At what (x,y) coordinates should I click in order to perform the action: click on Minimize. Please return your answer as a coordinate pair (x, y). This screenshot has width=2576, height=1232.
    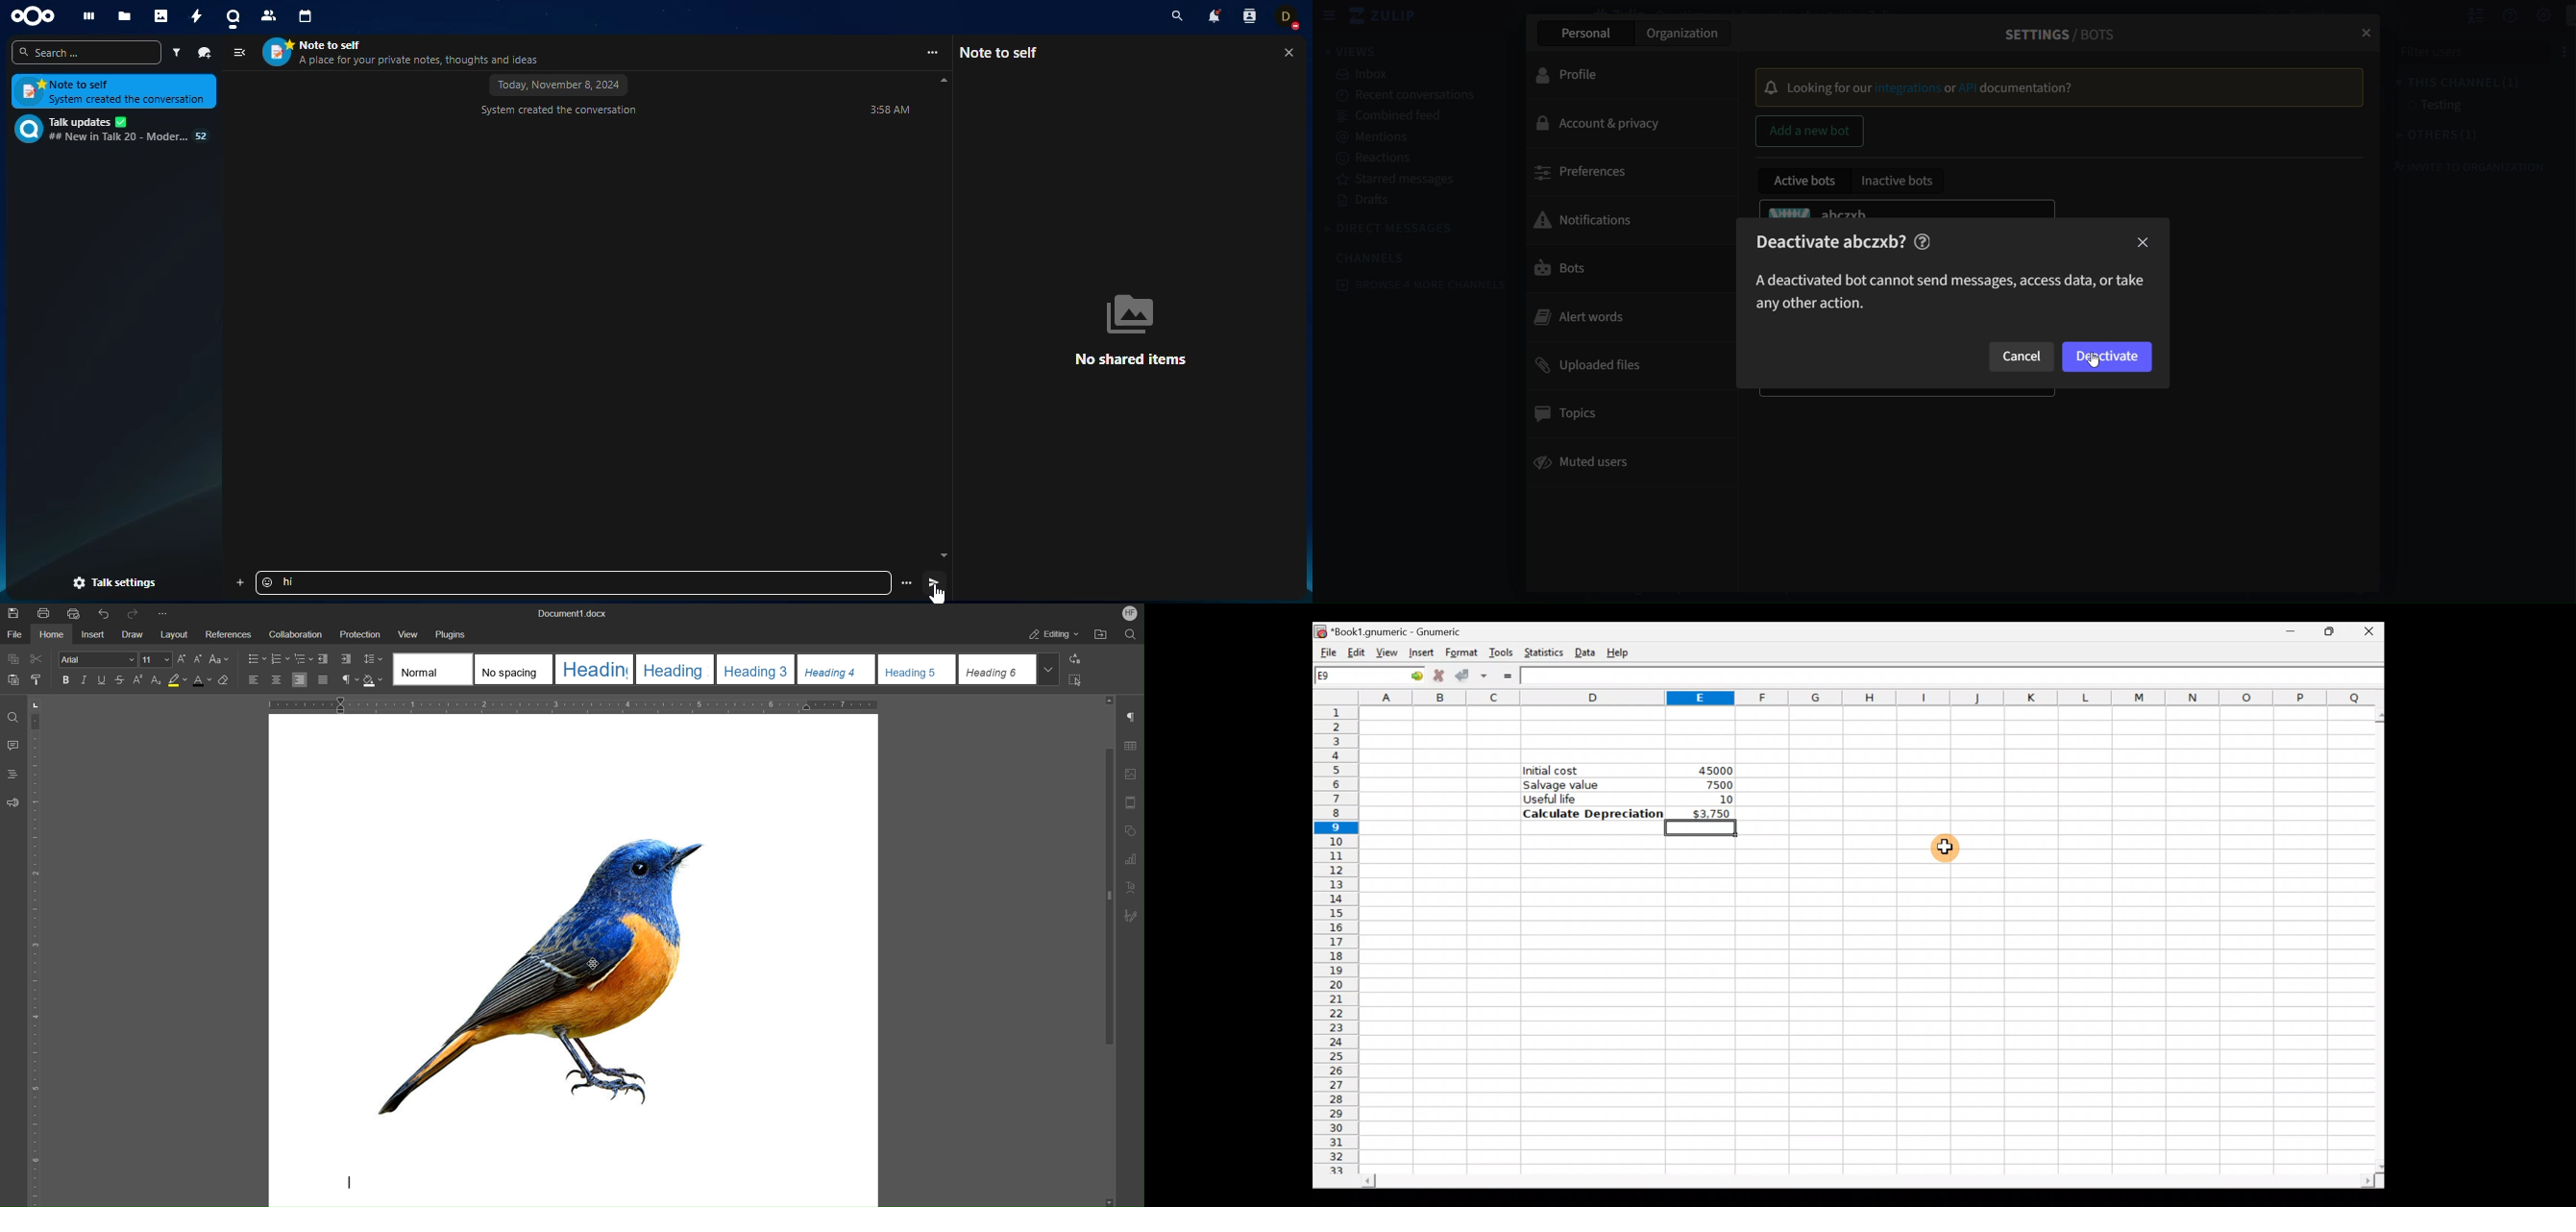
    Looking at the image, I should click on (2289, 635).